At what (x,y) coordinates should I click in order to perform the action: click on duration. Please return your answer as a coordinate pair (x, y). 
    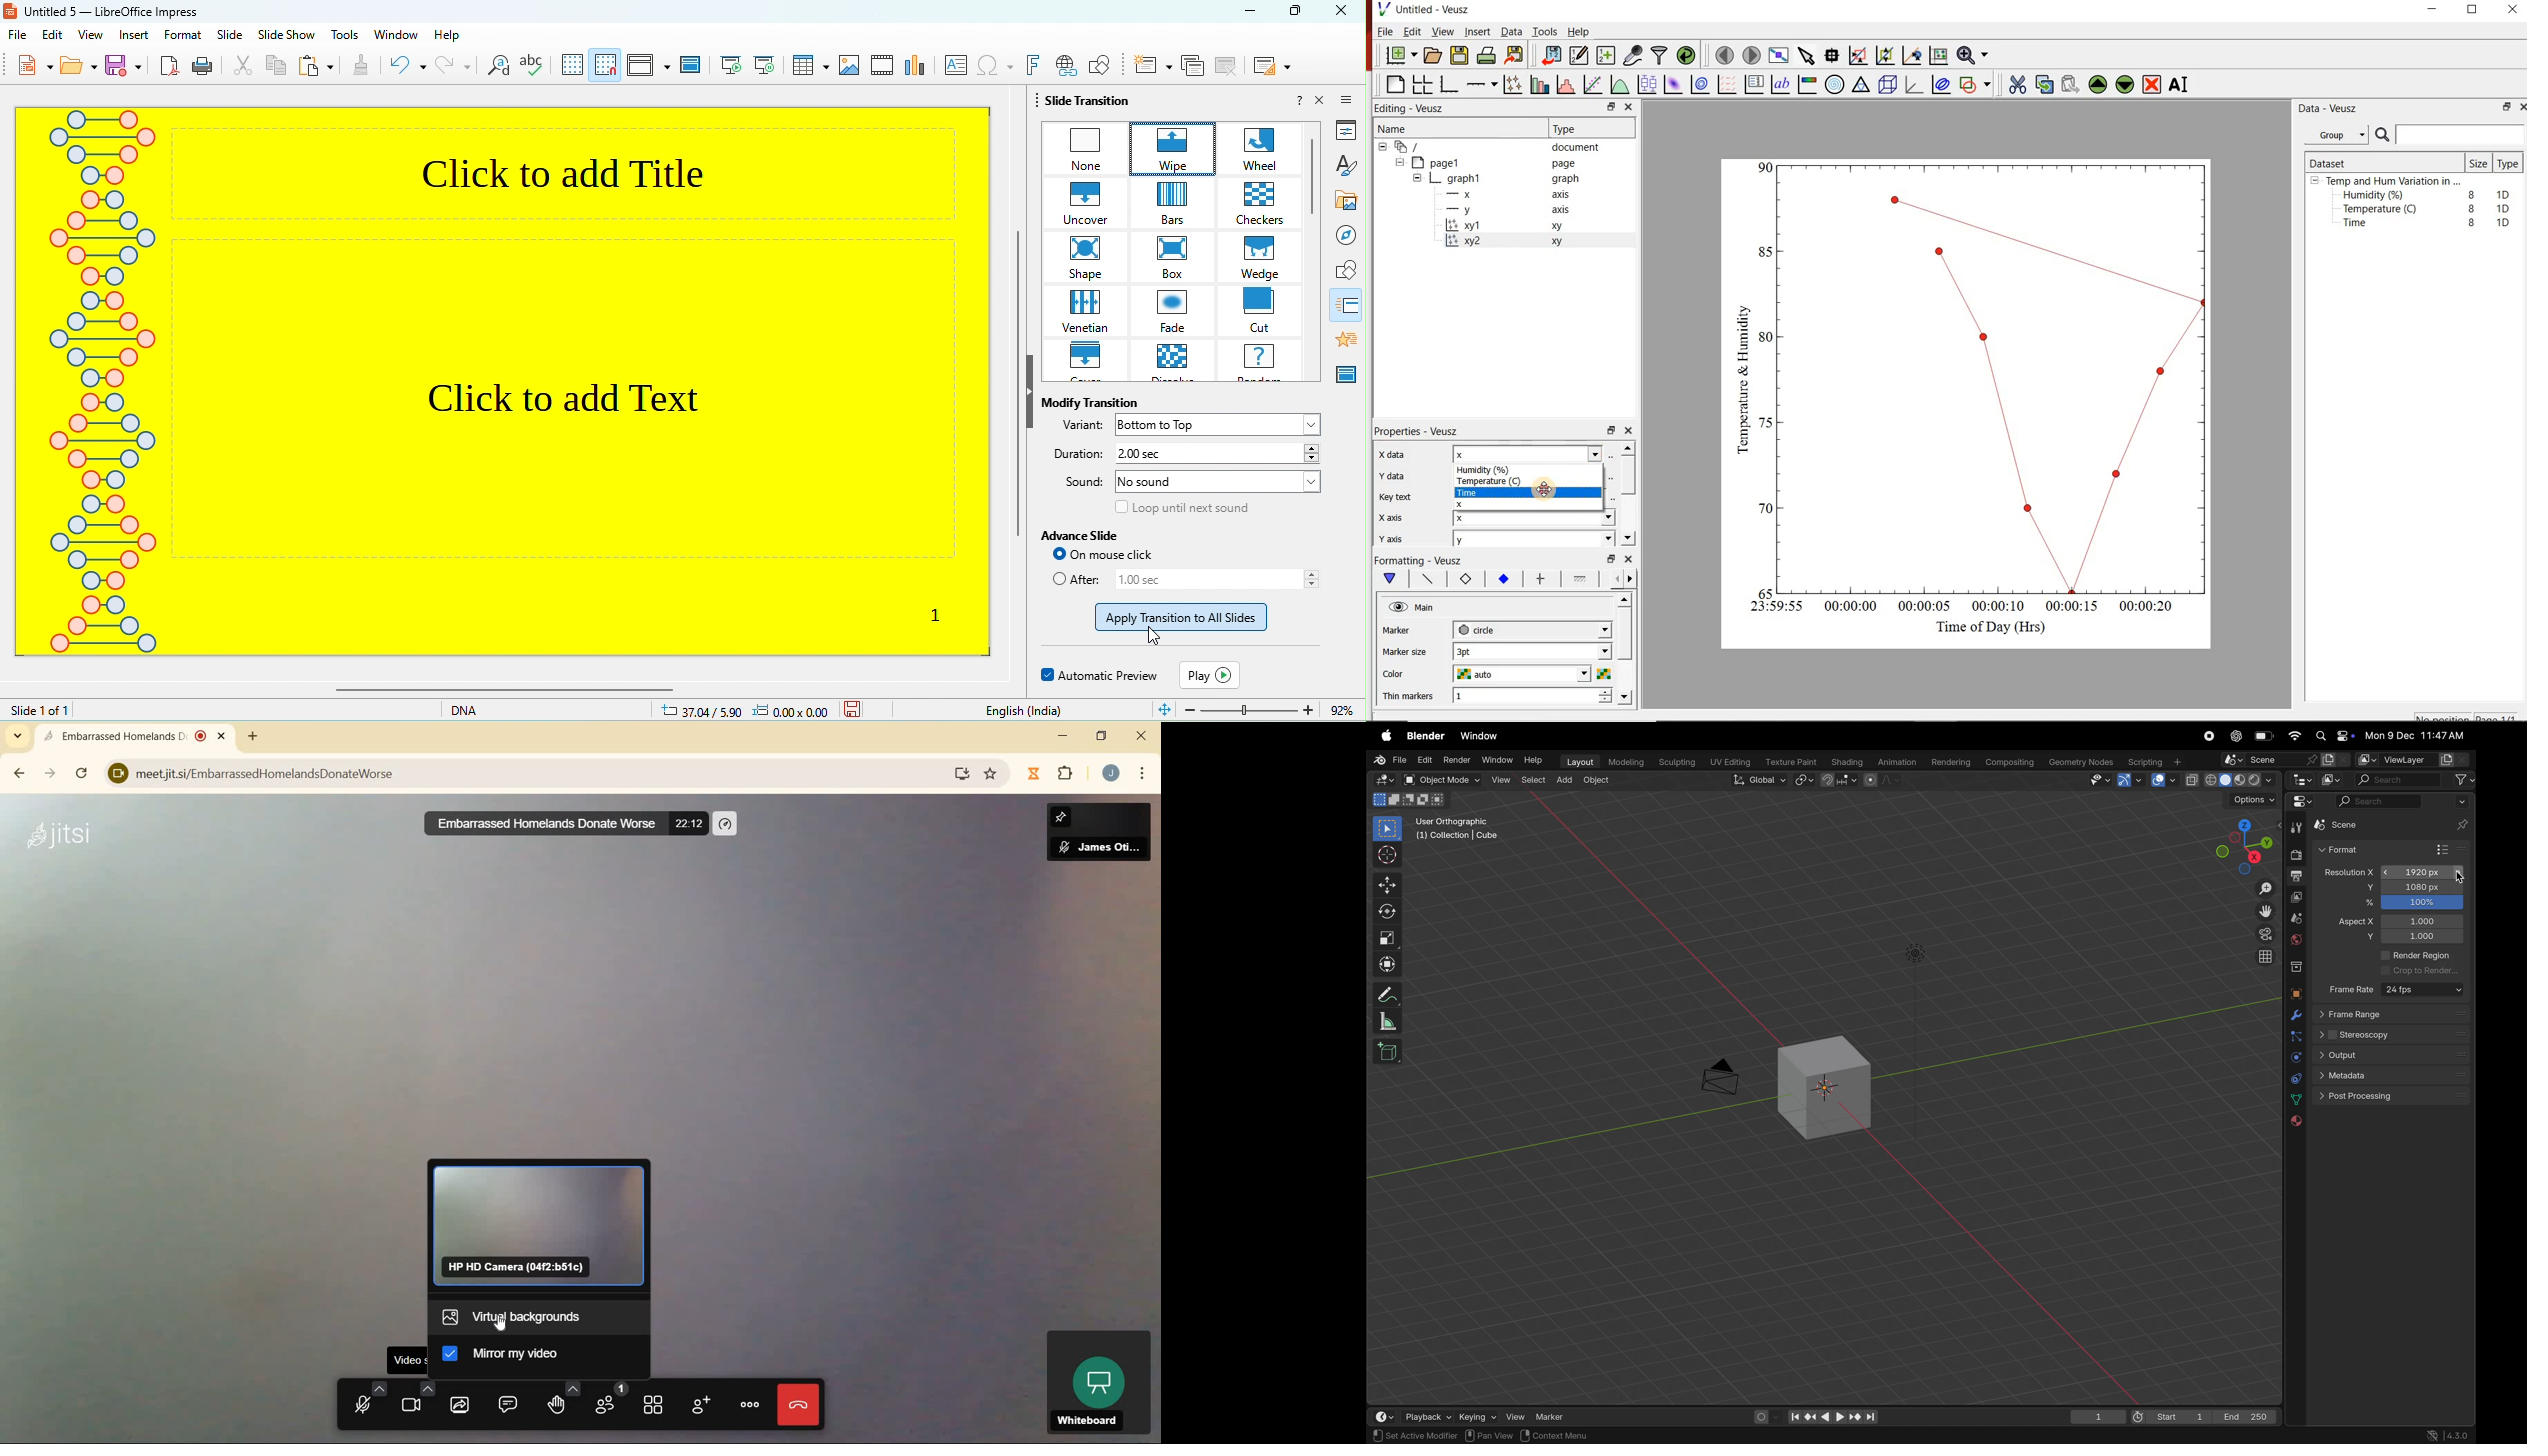
    Looking at the image, I should click on (1077, 454).